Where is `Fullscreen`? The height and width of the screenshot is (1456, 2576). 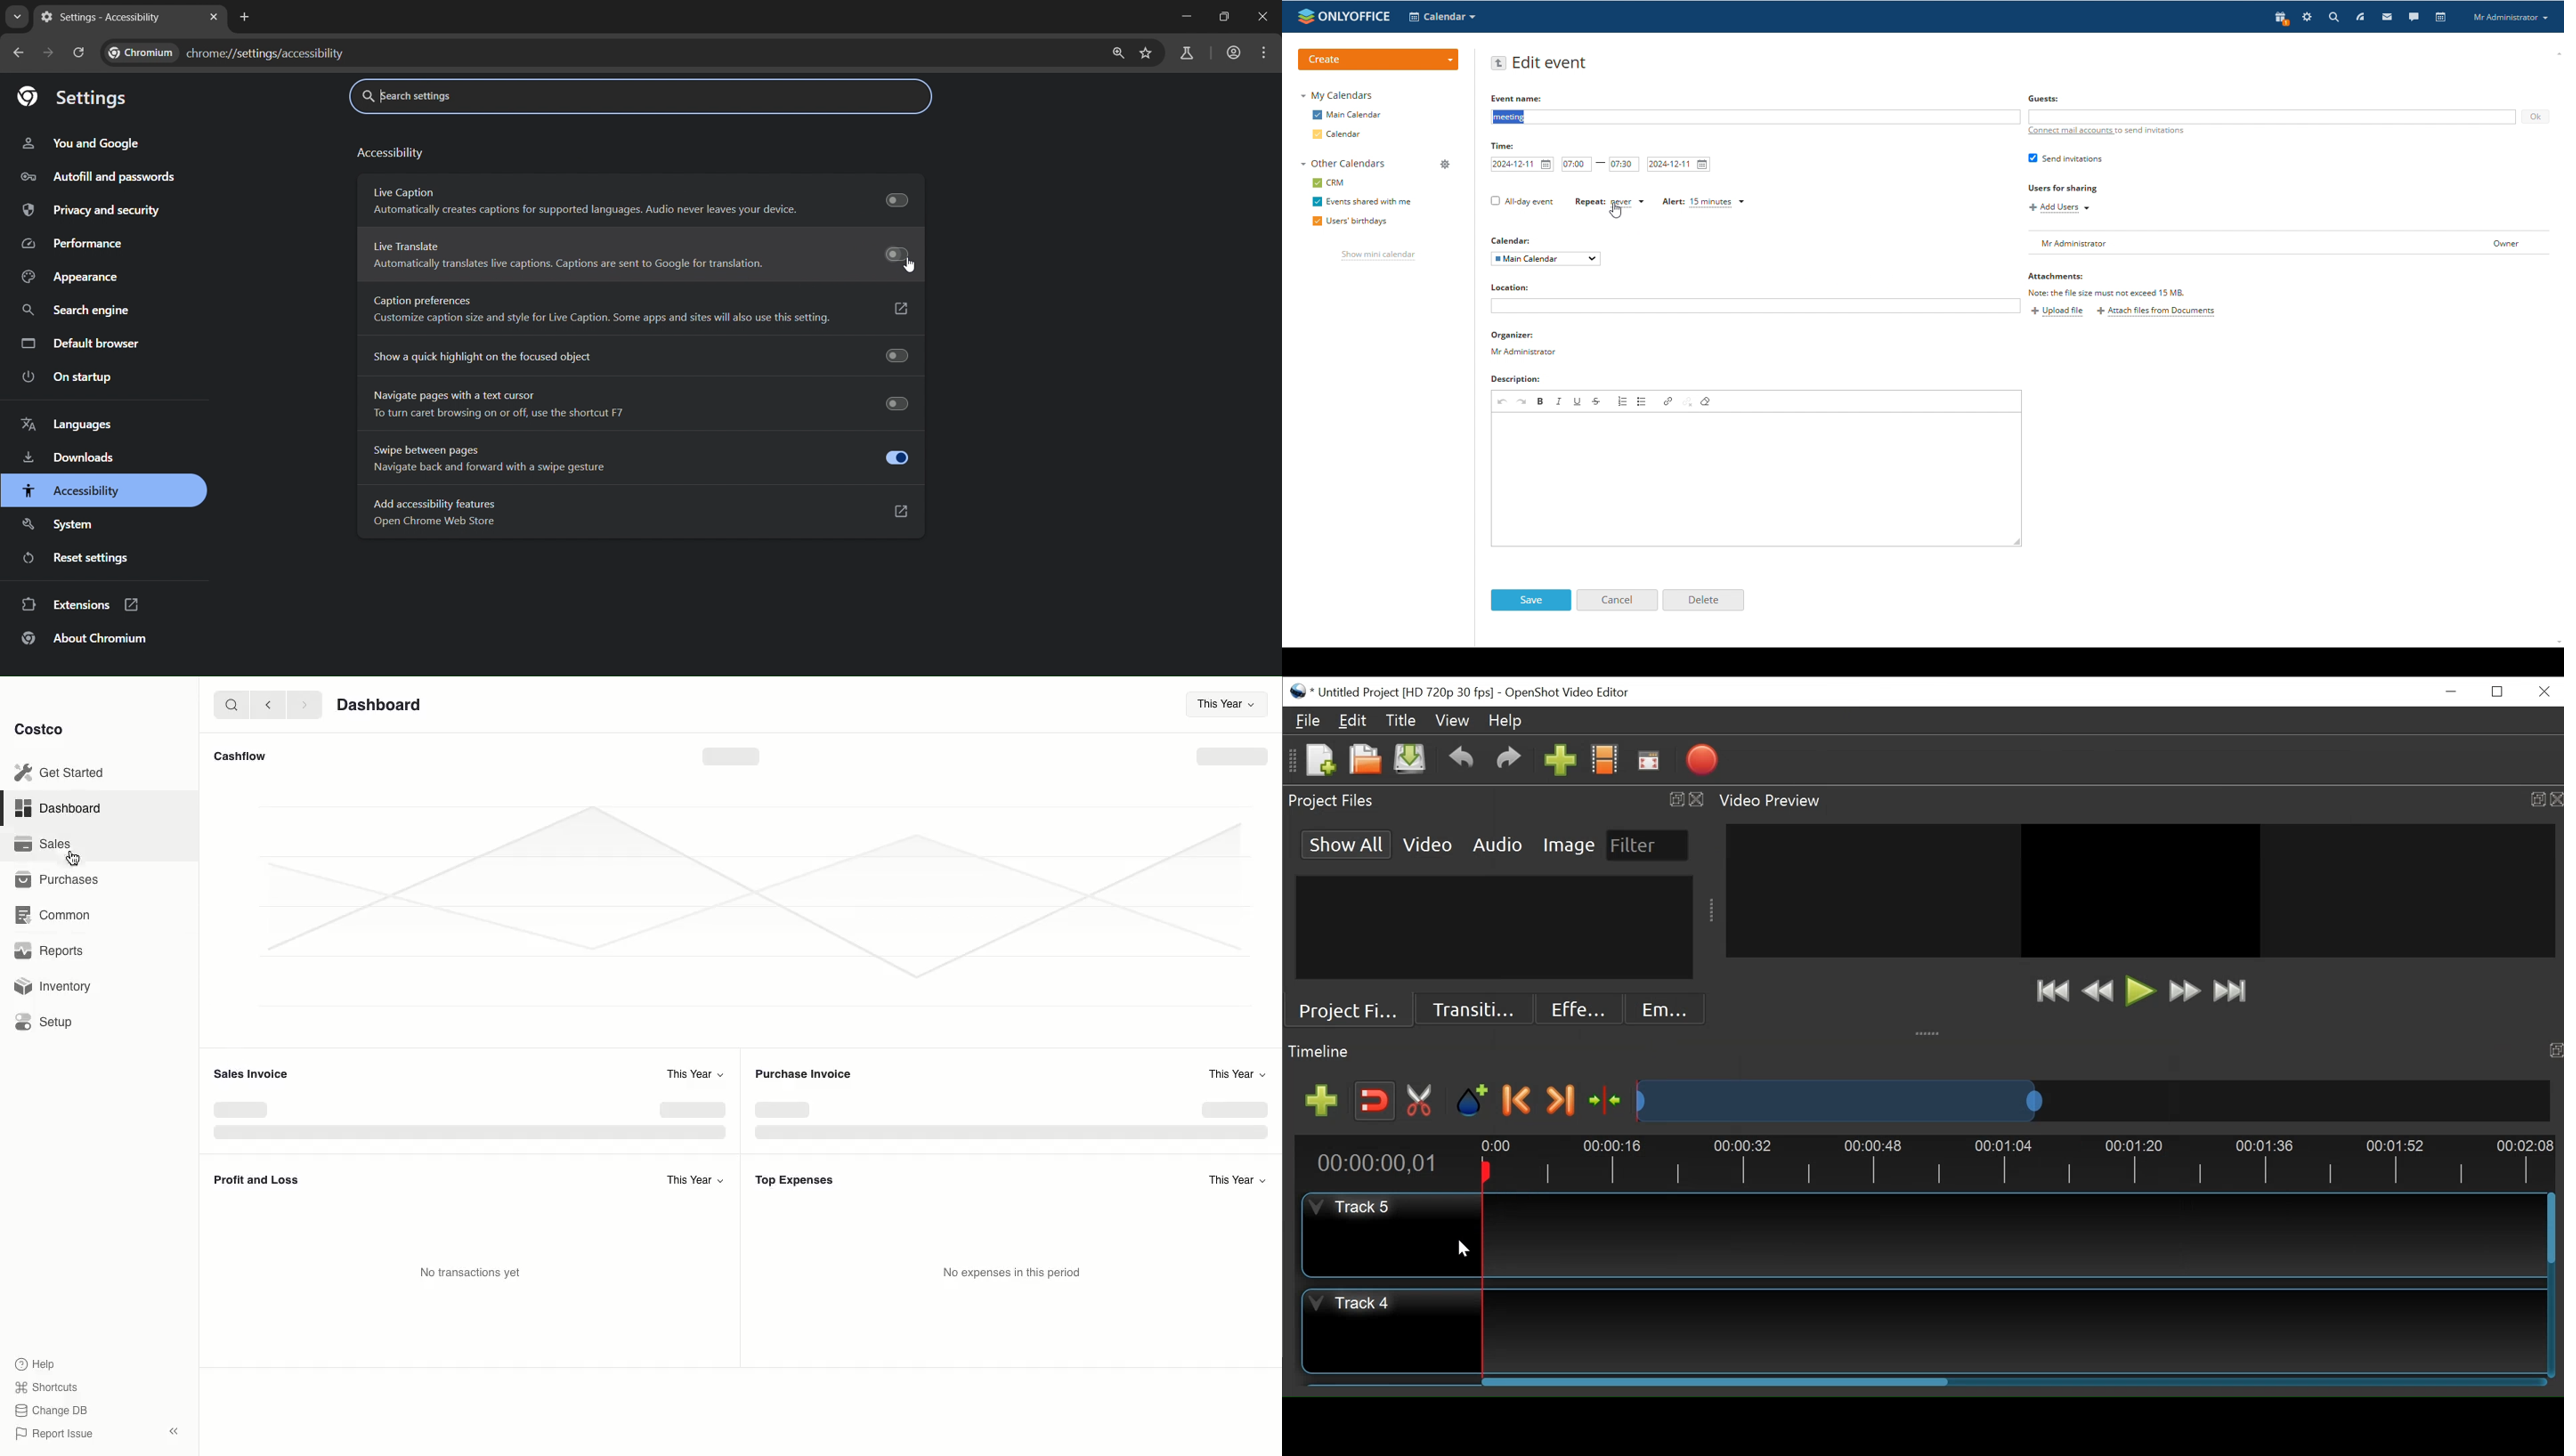
Fullscreen is located at coordinates (1647, 761).